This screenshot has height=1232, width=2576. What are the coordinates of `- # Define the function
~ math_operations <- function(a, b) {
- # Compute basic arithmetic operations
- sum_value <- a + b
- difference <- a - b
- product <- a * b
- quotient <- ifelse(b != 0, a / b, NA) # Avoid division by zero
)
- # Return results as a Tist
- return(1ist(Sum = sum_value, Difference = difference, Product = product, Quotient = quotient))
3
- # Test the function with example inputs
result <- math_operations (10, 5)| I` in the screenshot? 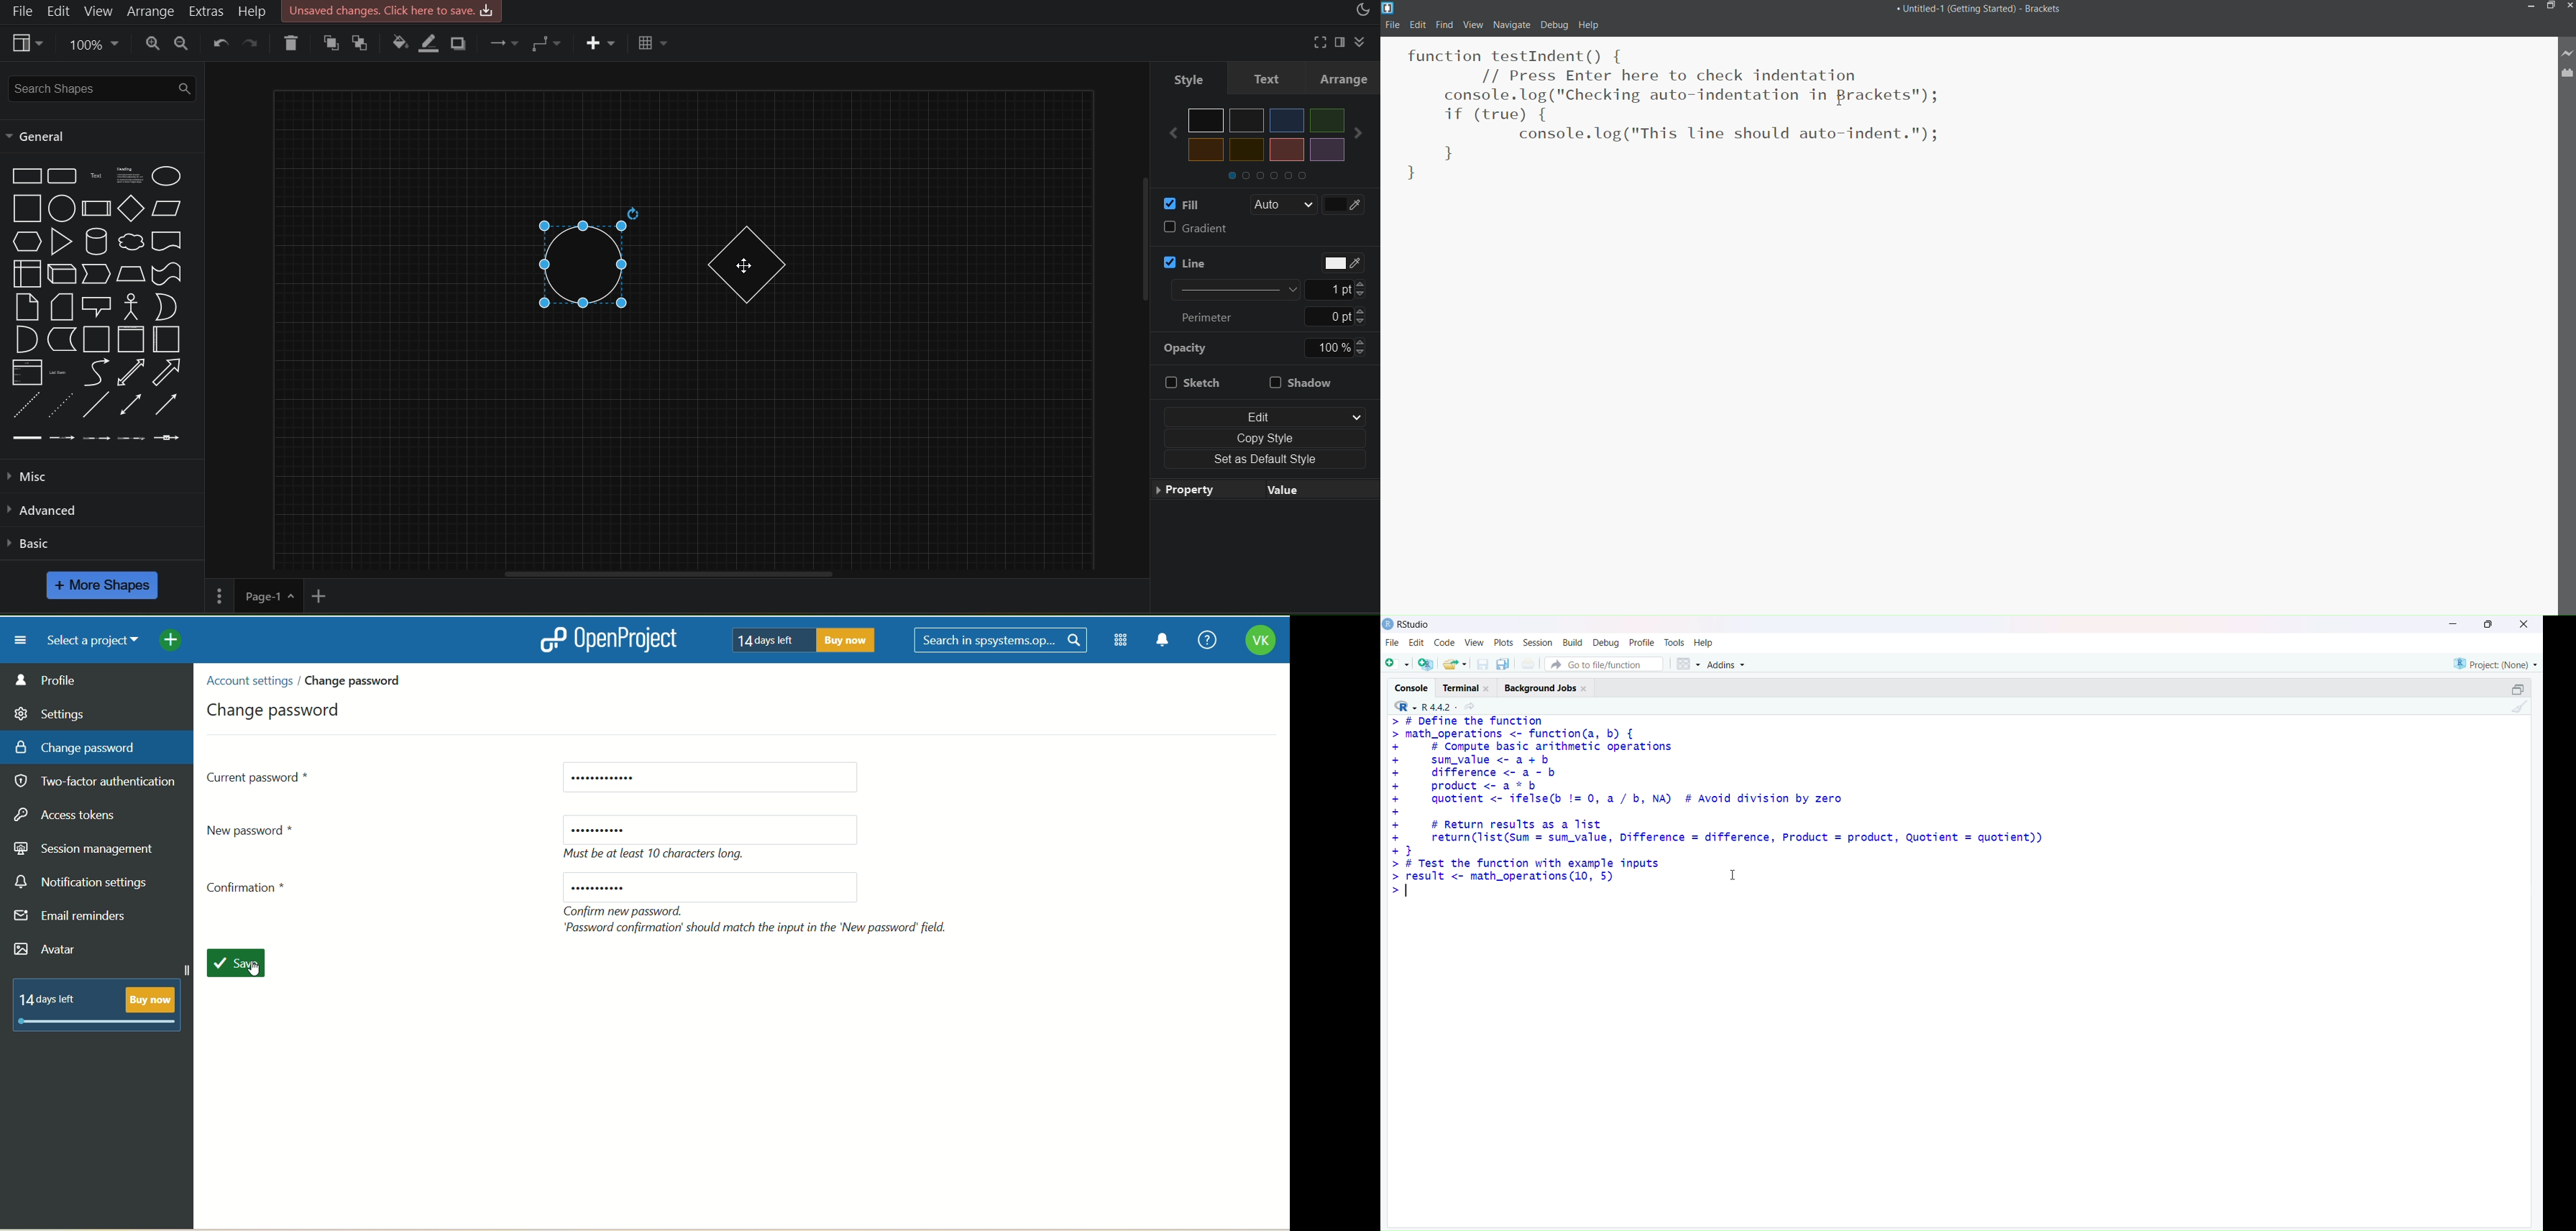 It's located at (1714, 806).